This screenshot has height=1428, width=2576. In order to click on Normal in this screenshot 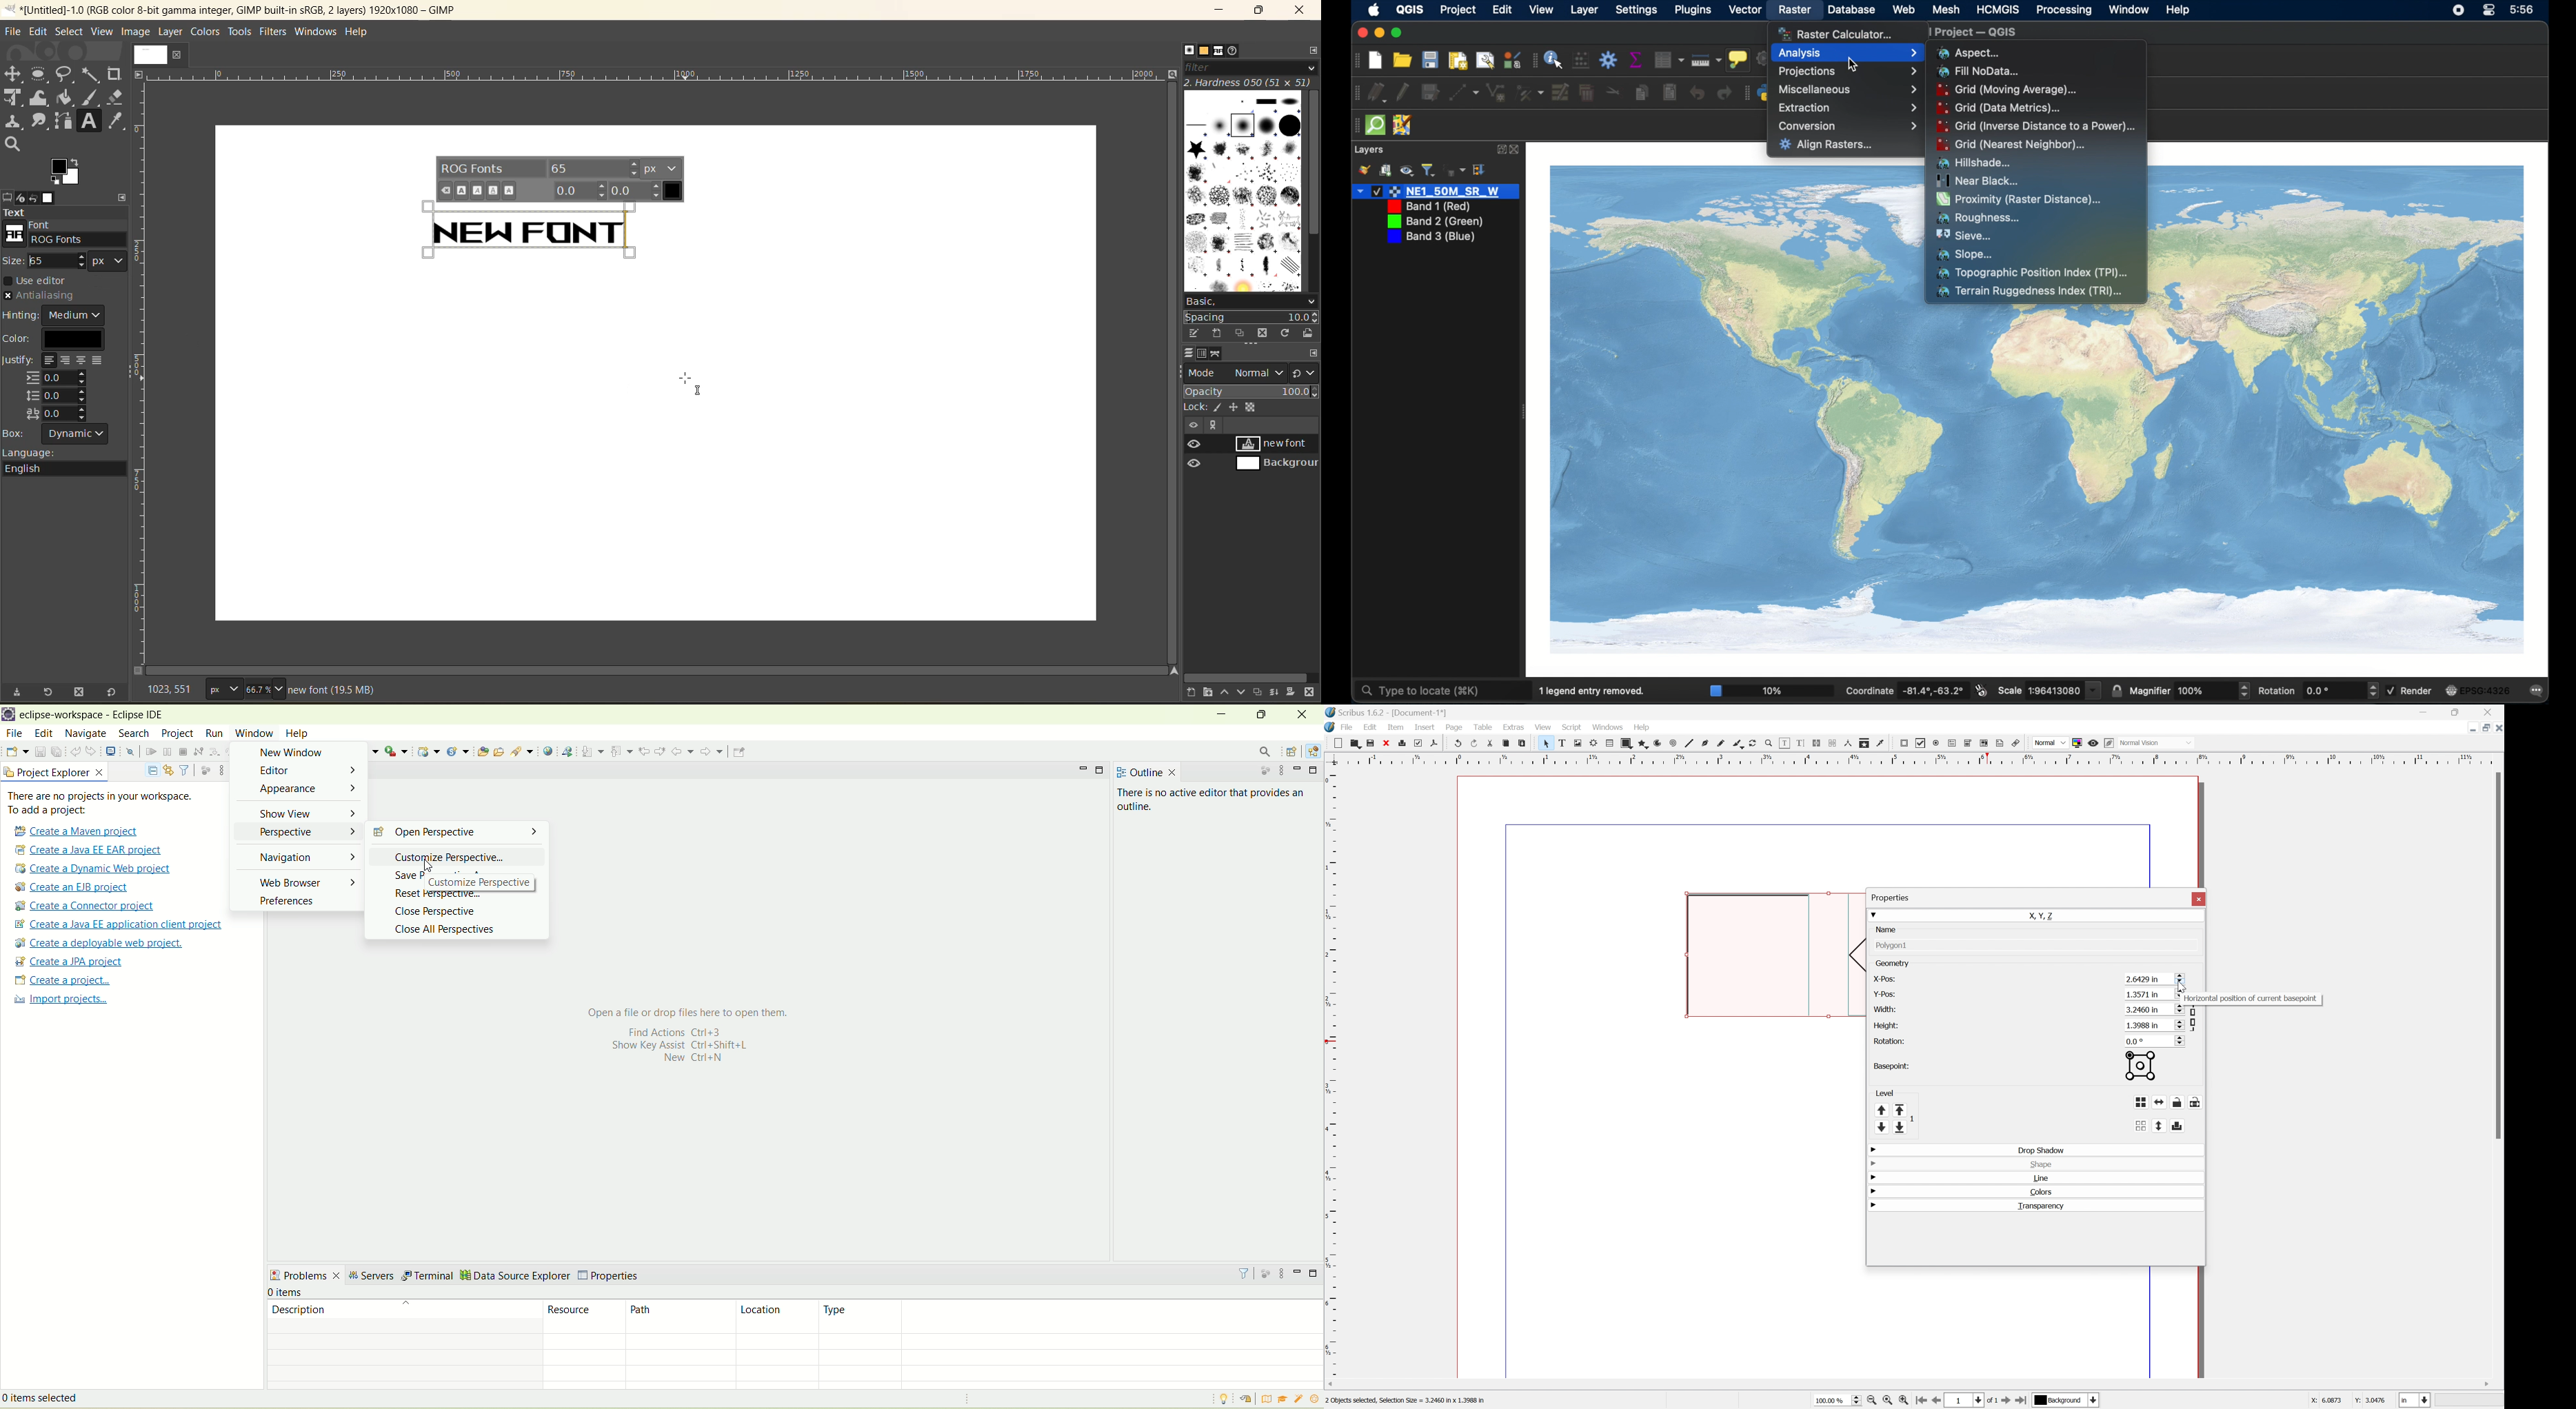, I will do `click(2050, 743)`.